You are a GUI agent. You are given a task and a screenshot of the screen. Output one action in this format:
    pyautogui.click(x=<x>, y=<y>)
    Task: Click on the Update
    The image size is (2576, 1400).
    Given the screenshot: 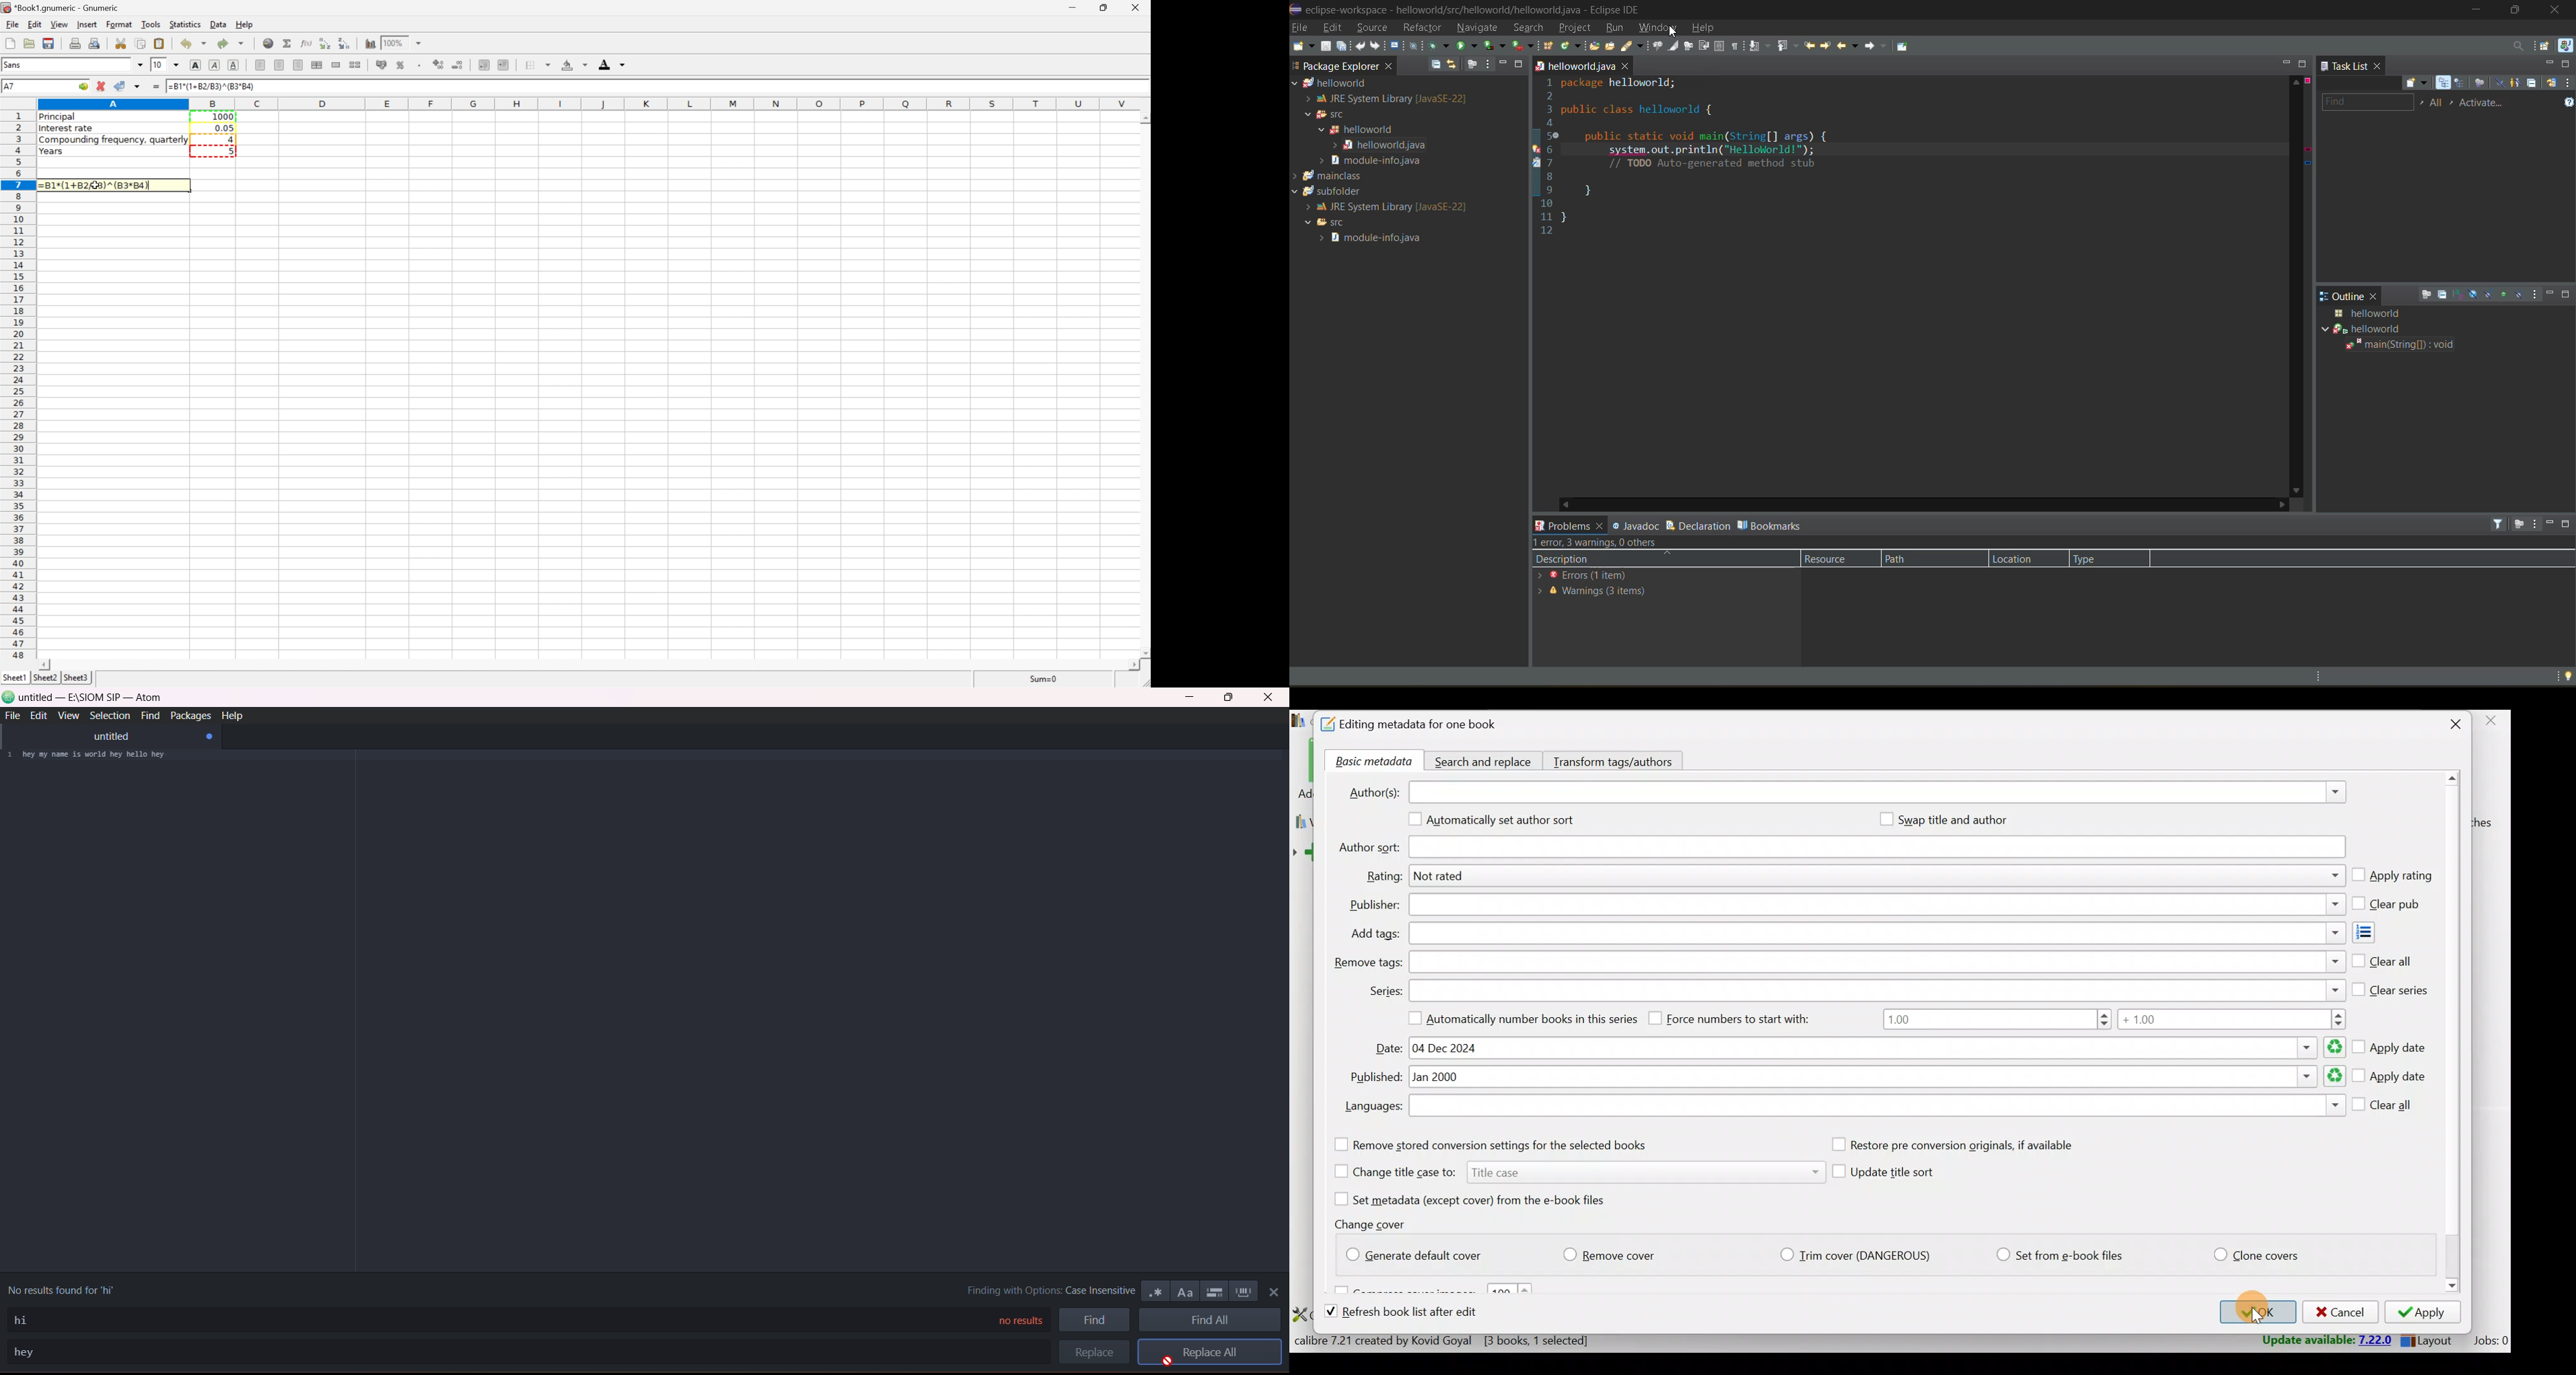 What is the action you would take?
    pyautogui.click(x=2325, y=1341)
    